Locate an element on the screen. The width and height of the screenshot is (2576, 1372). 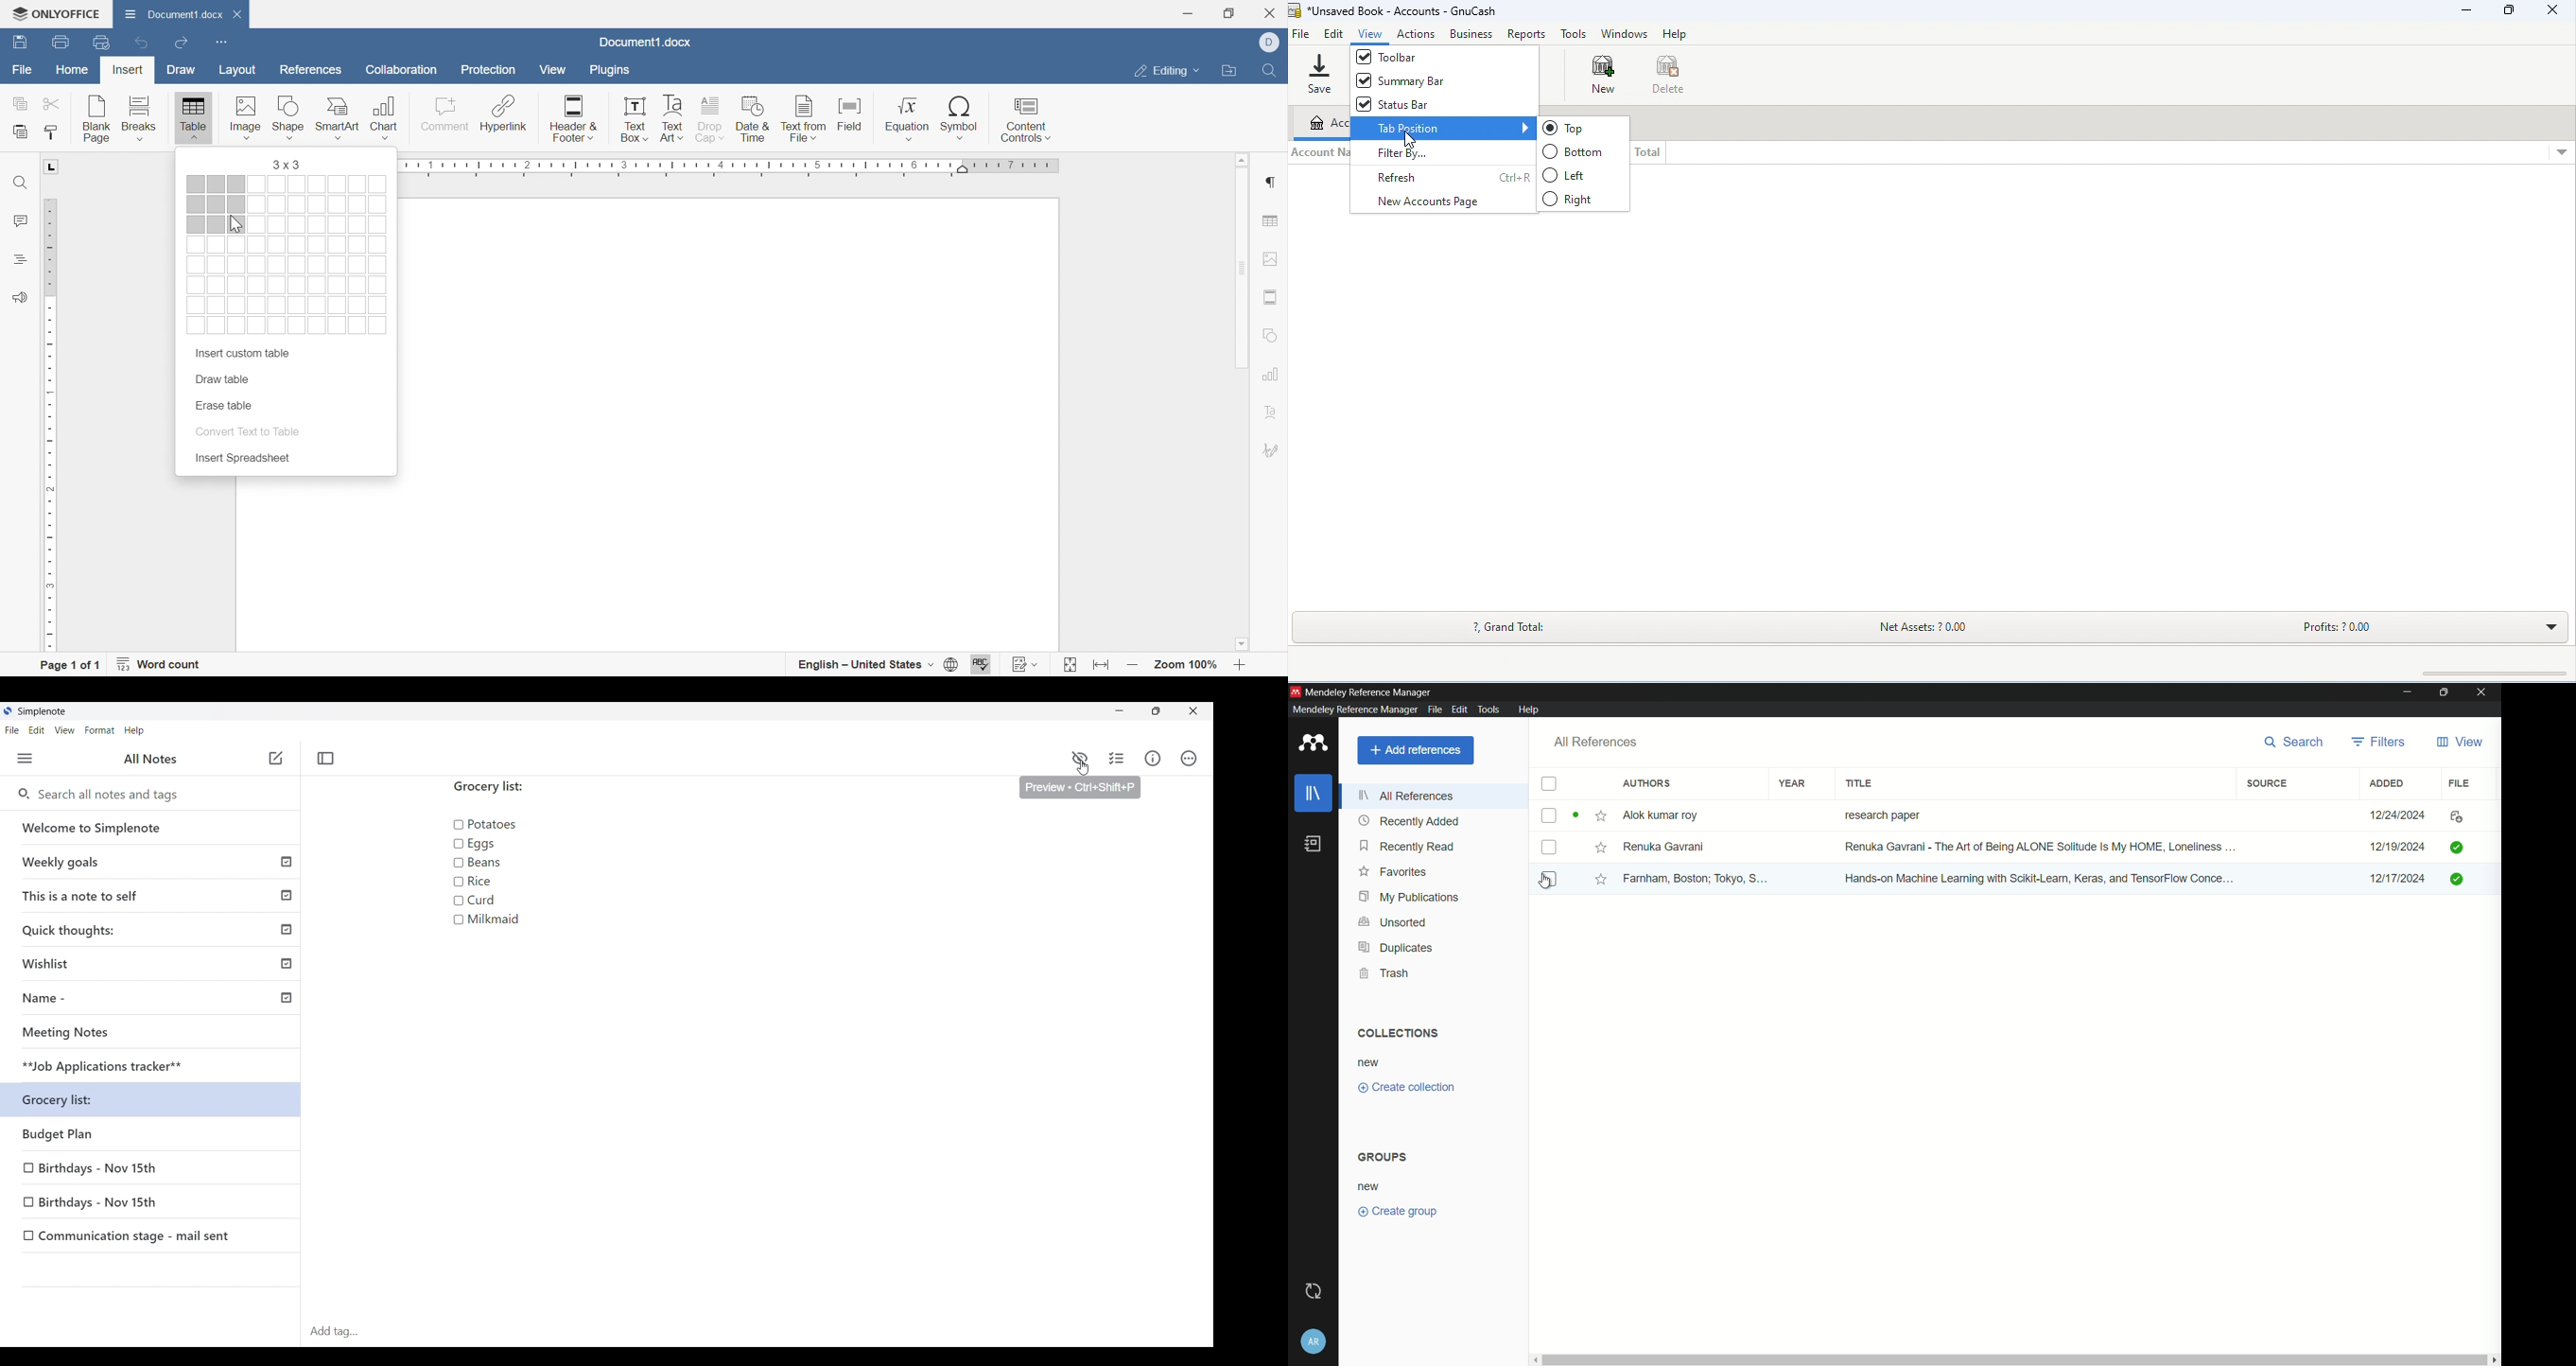
Insert breaks is located at coordinates (138, 120).